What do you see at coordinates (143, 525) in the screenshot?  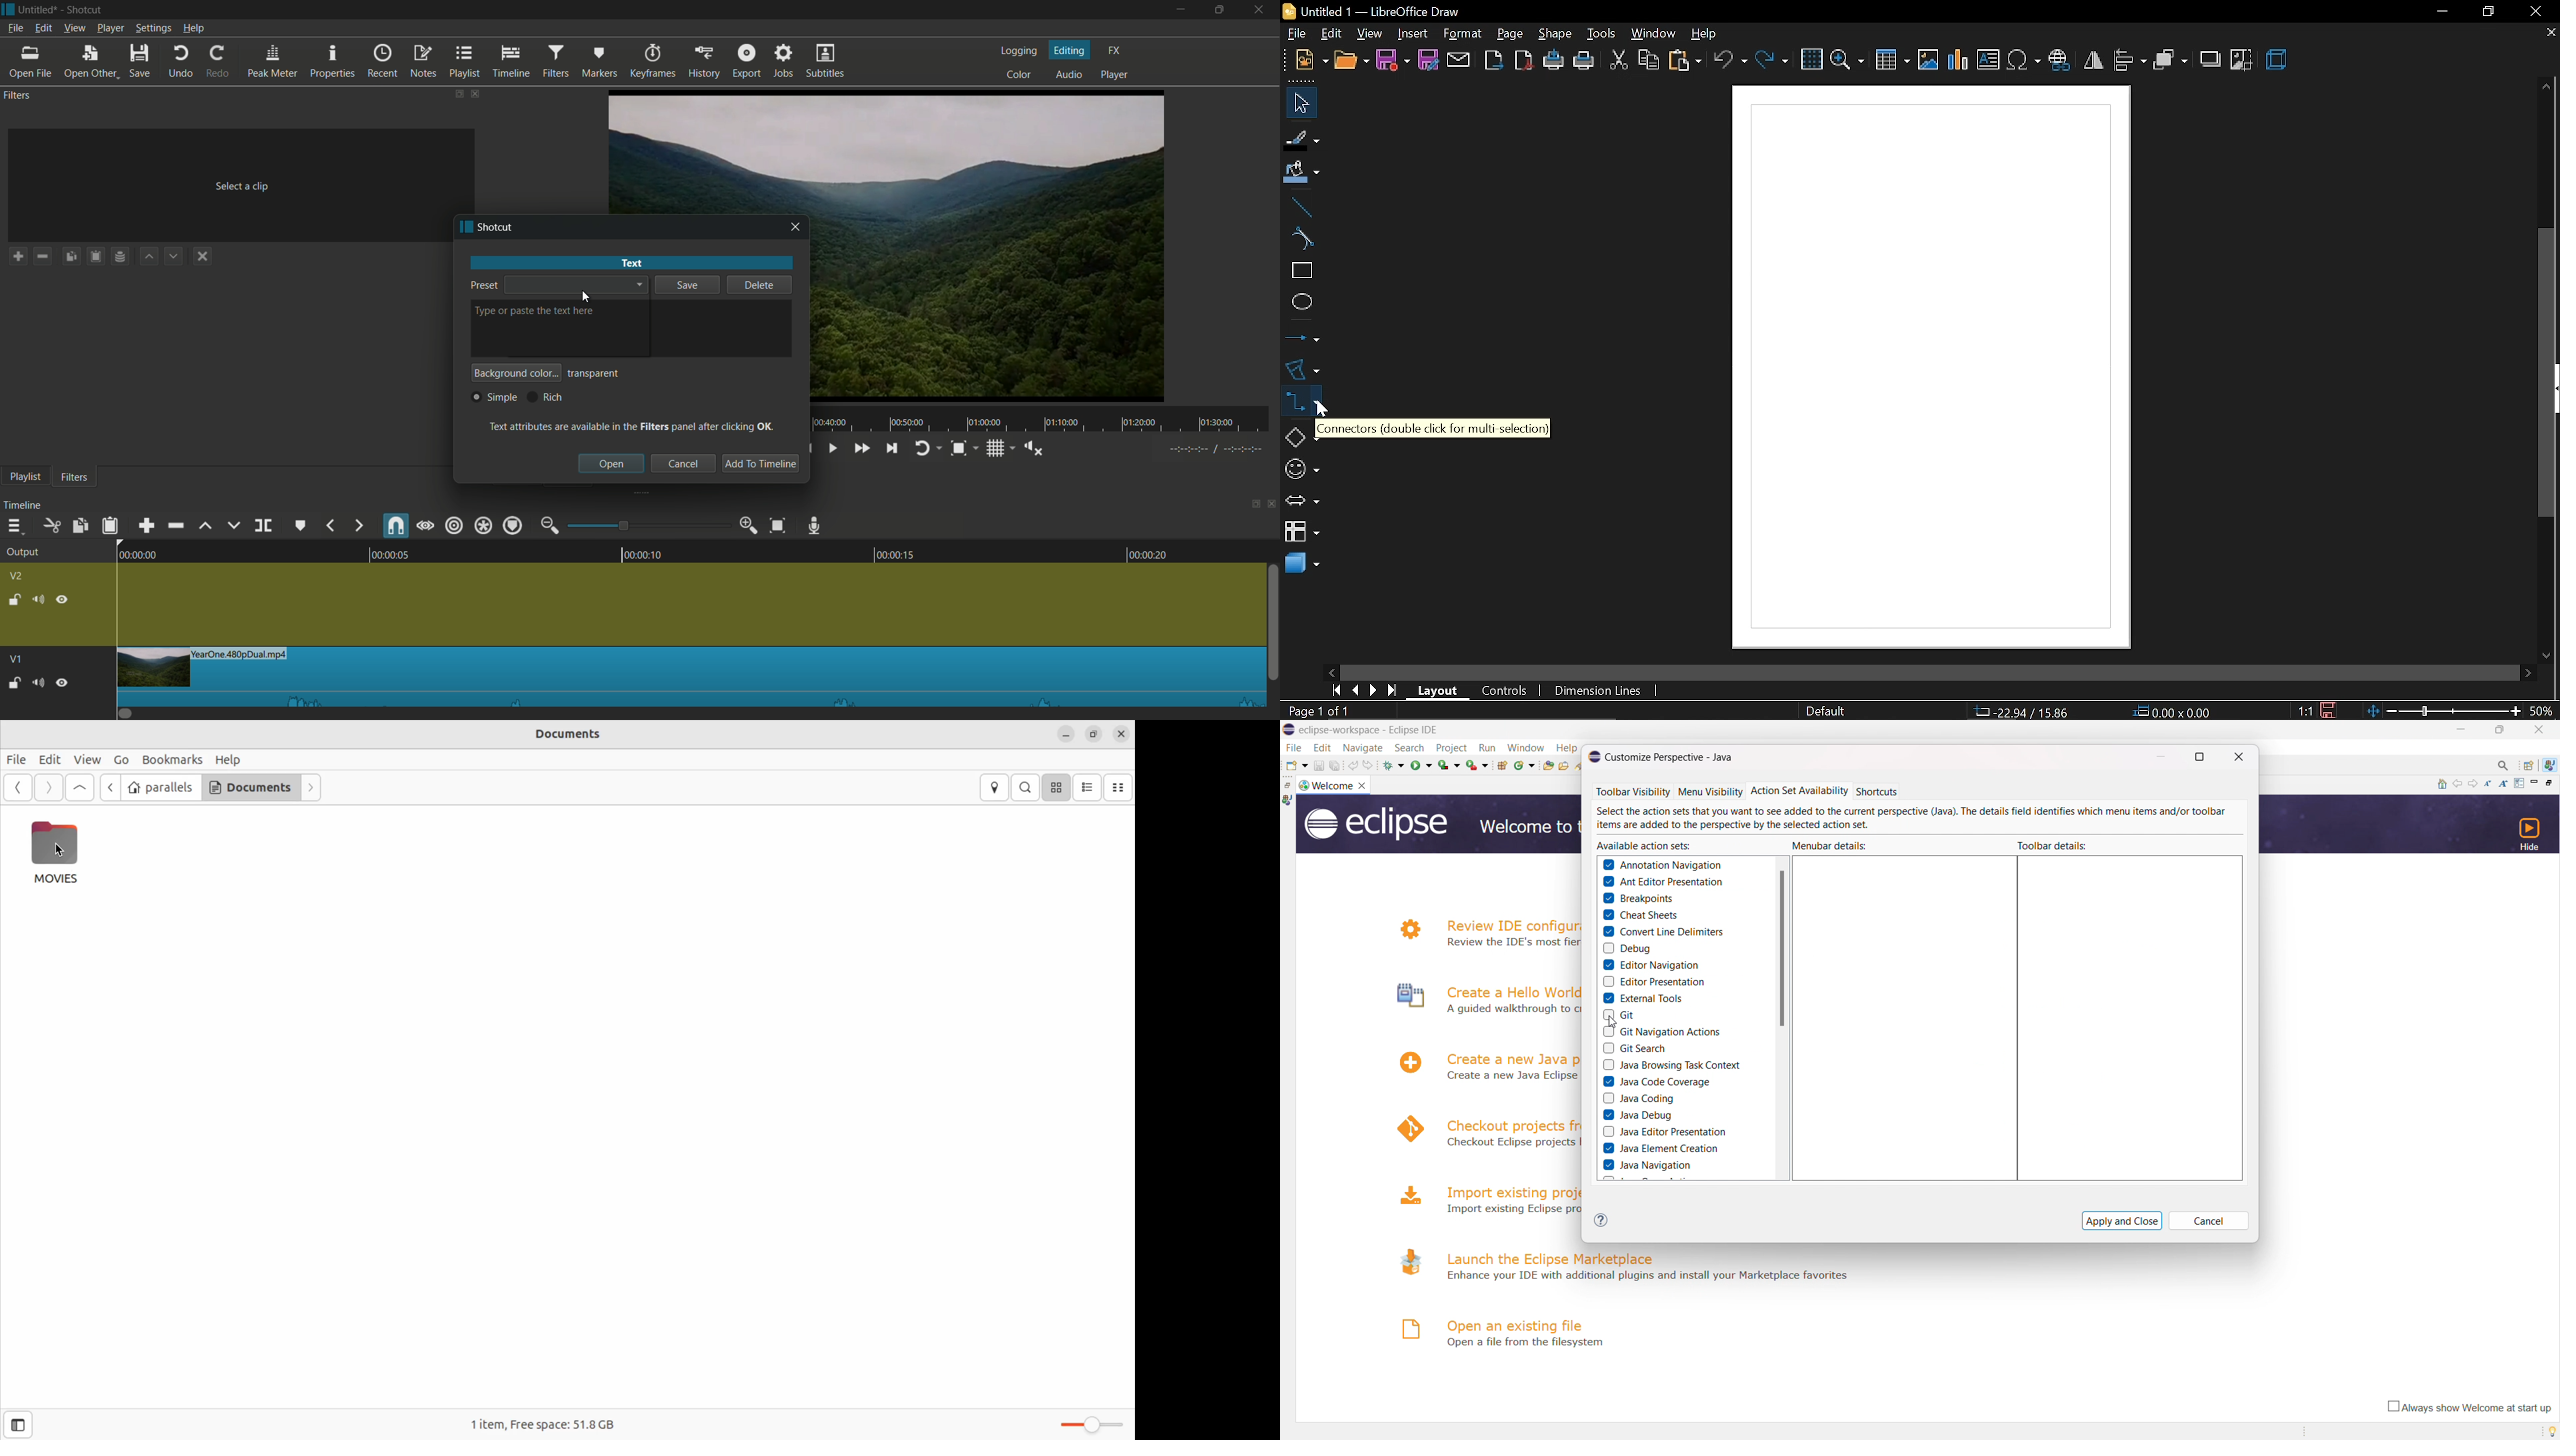 I see `append` at bounding box center [143, 525].